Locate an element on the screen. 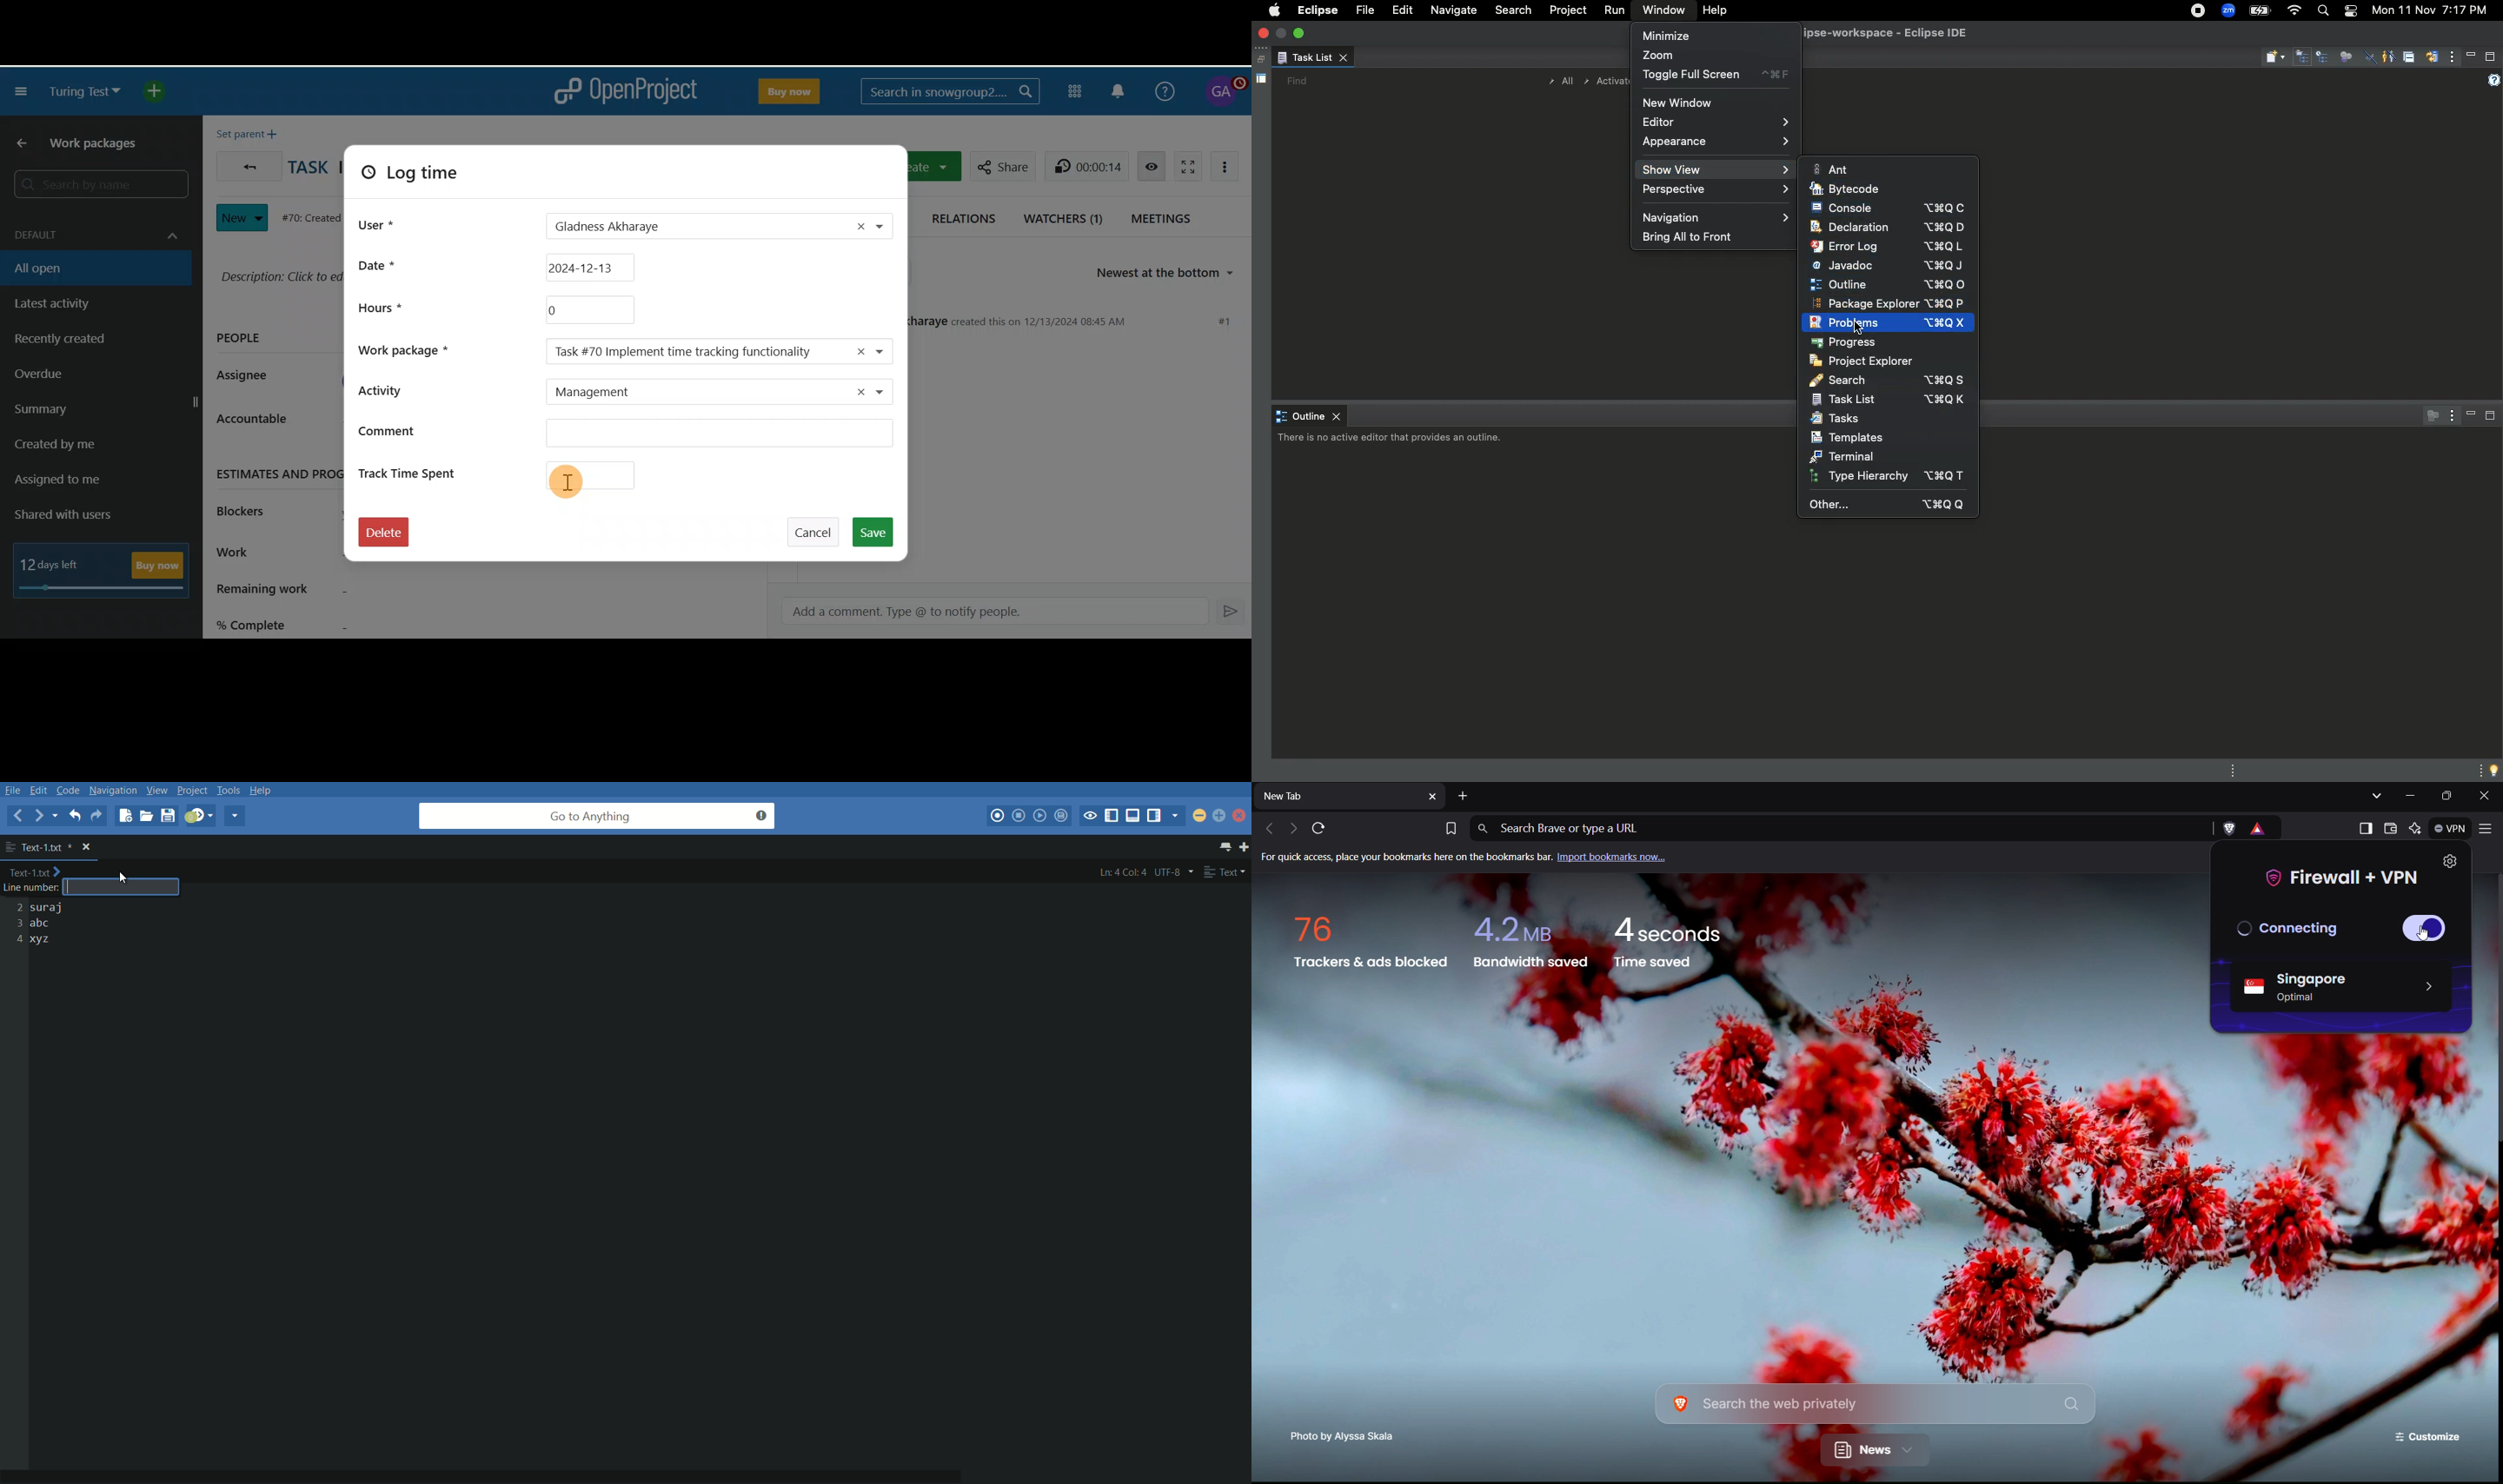 The height and width of the screenshot is (1484, 2520). new tab is located at coordinates (1244, 848).